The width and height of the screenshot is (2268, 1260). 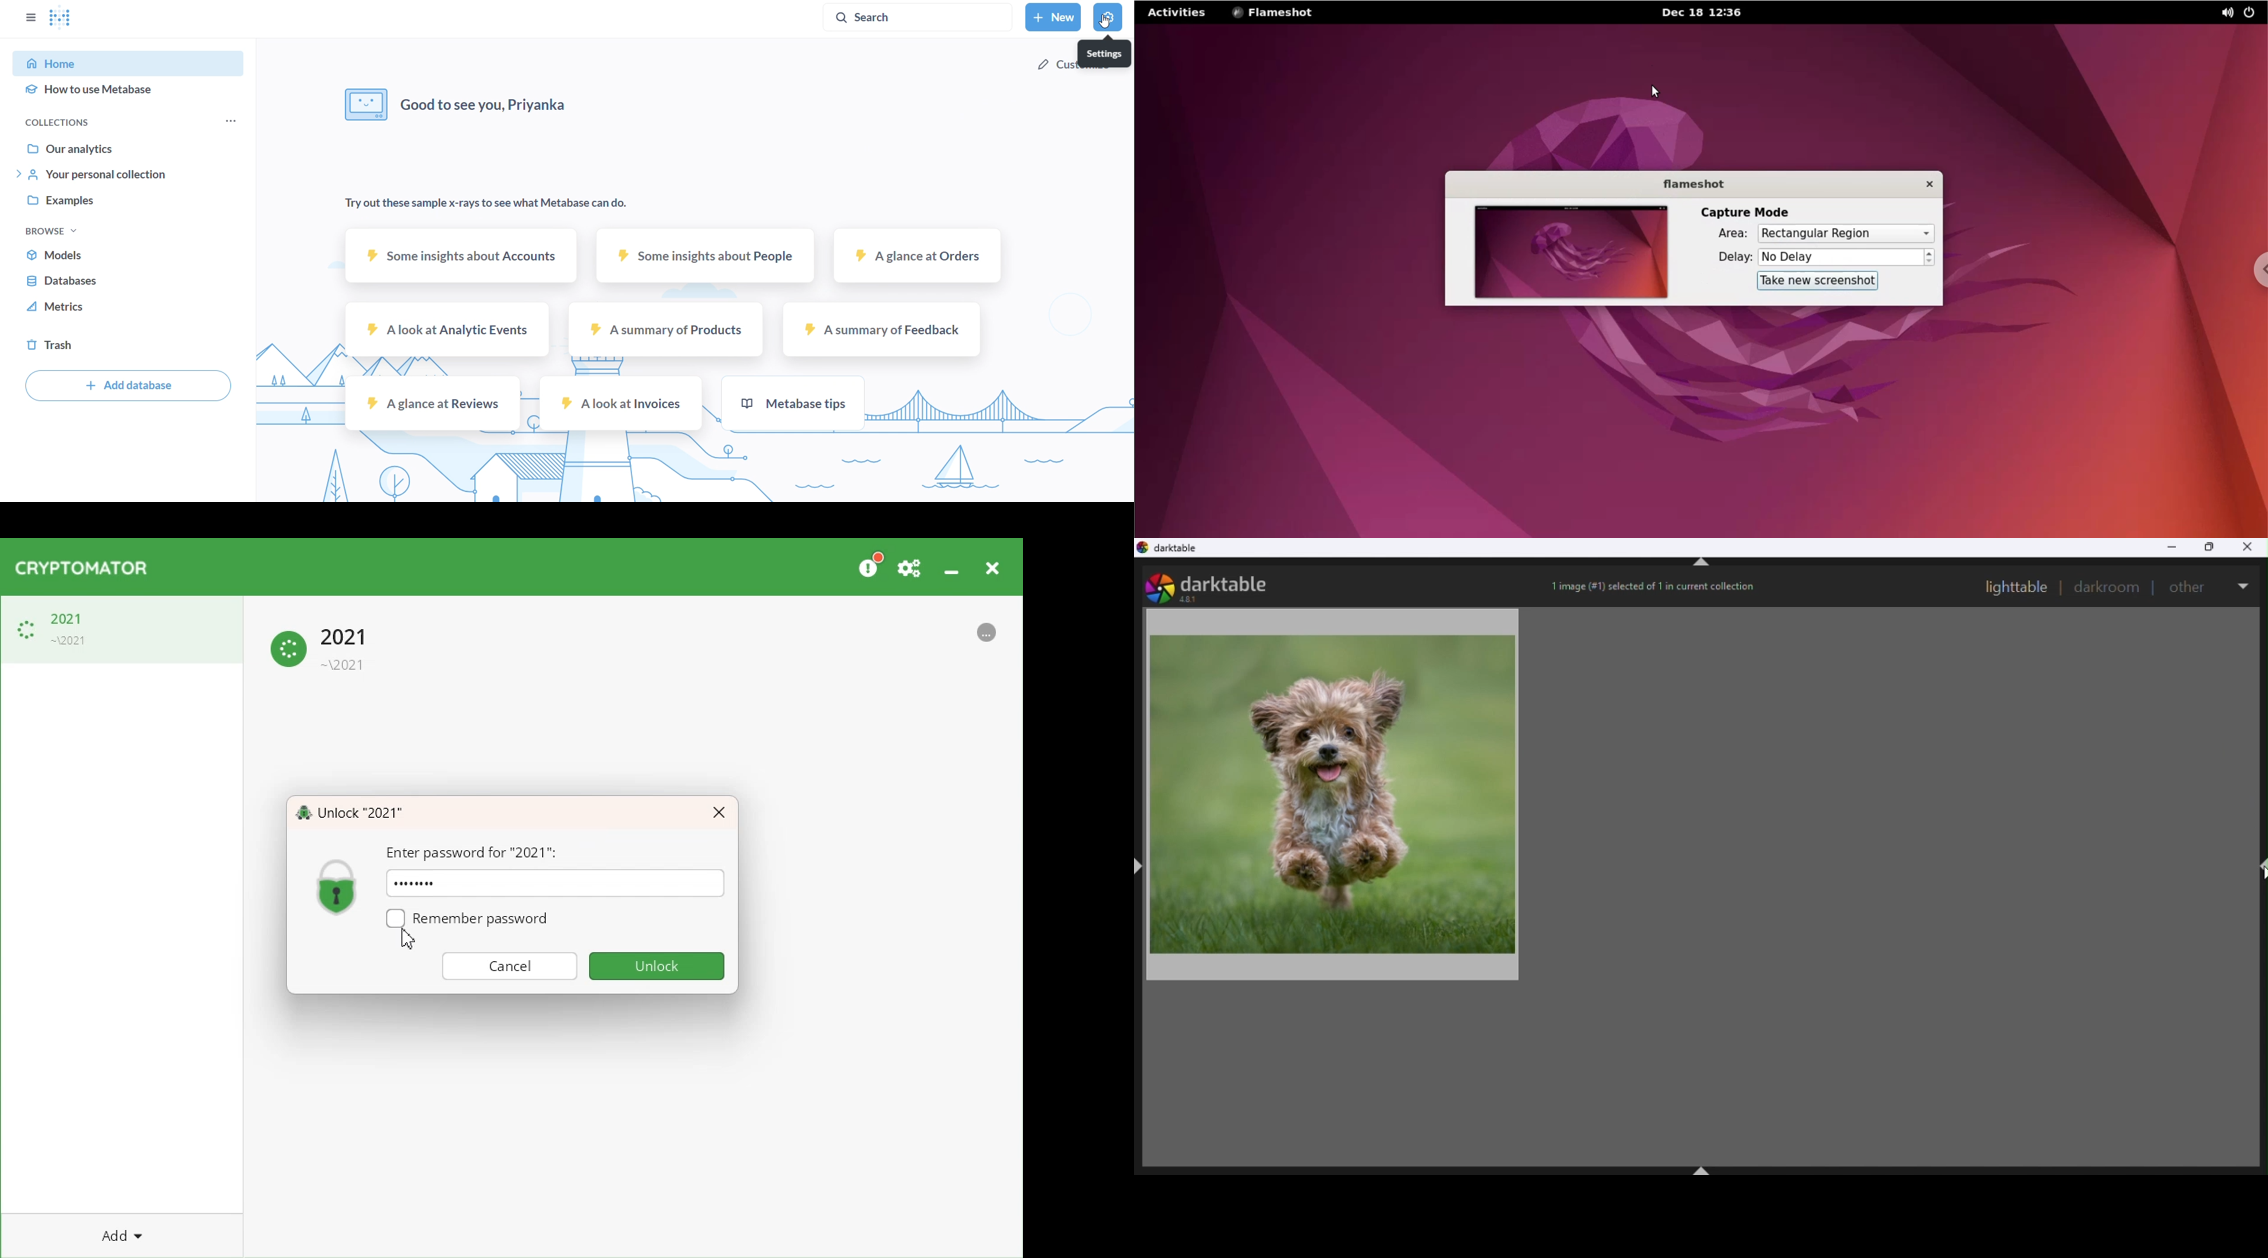 I want to click on Cursor, so click(x=410, y=938).